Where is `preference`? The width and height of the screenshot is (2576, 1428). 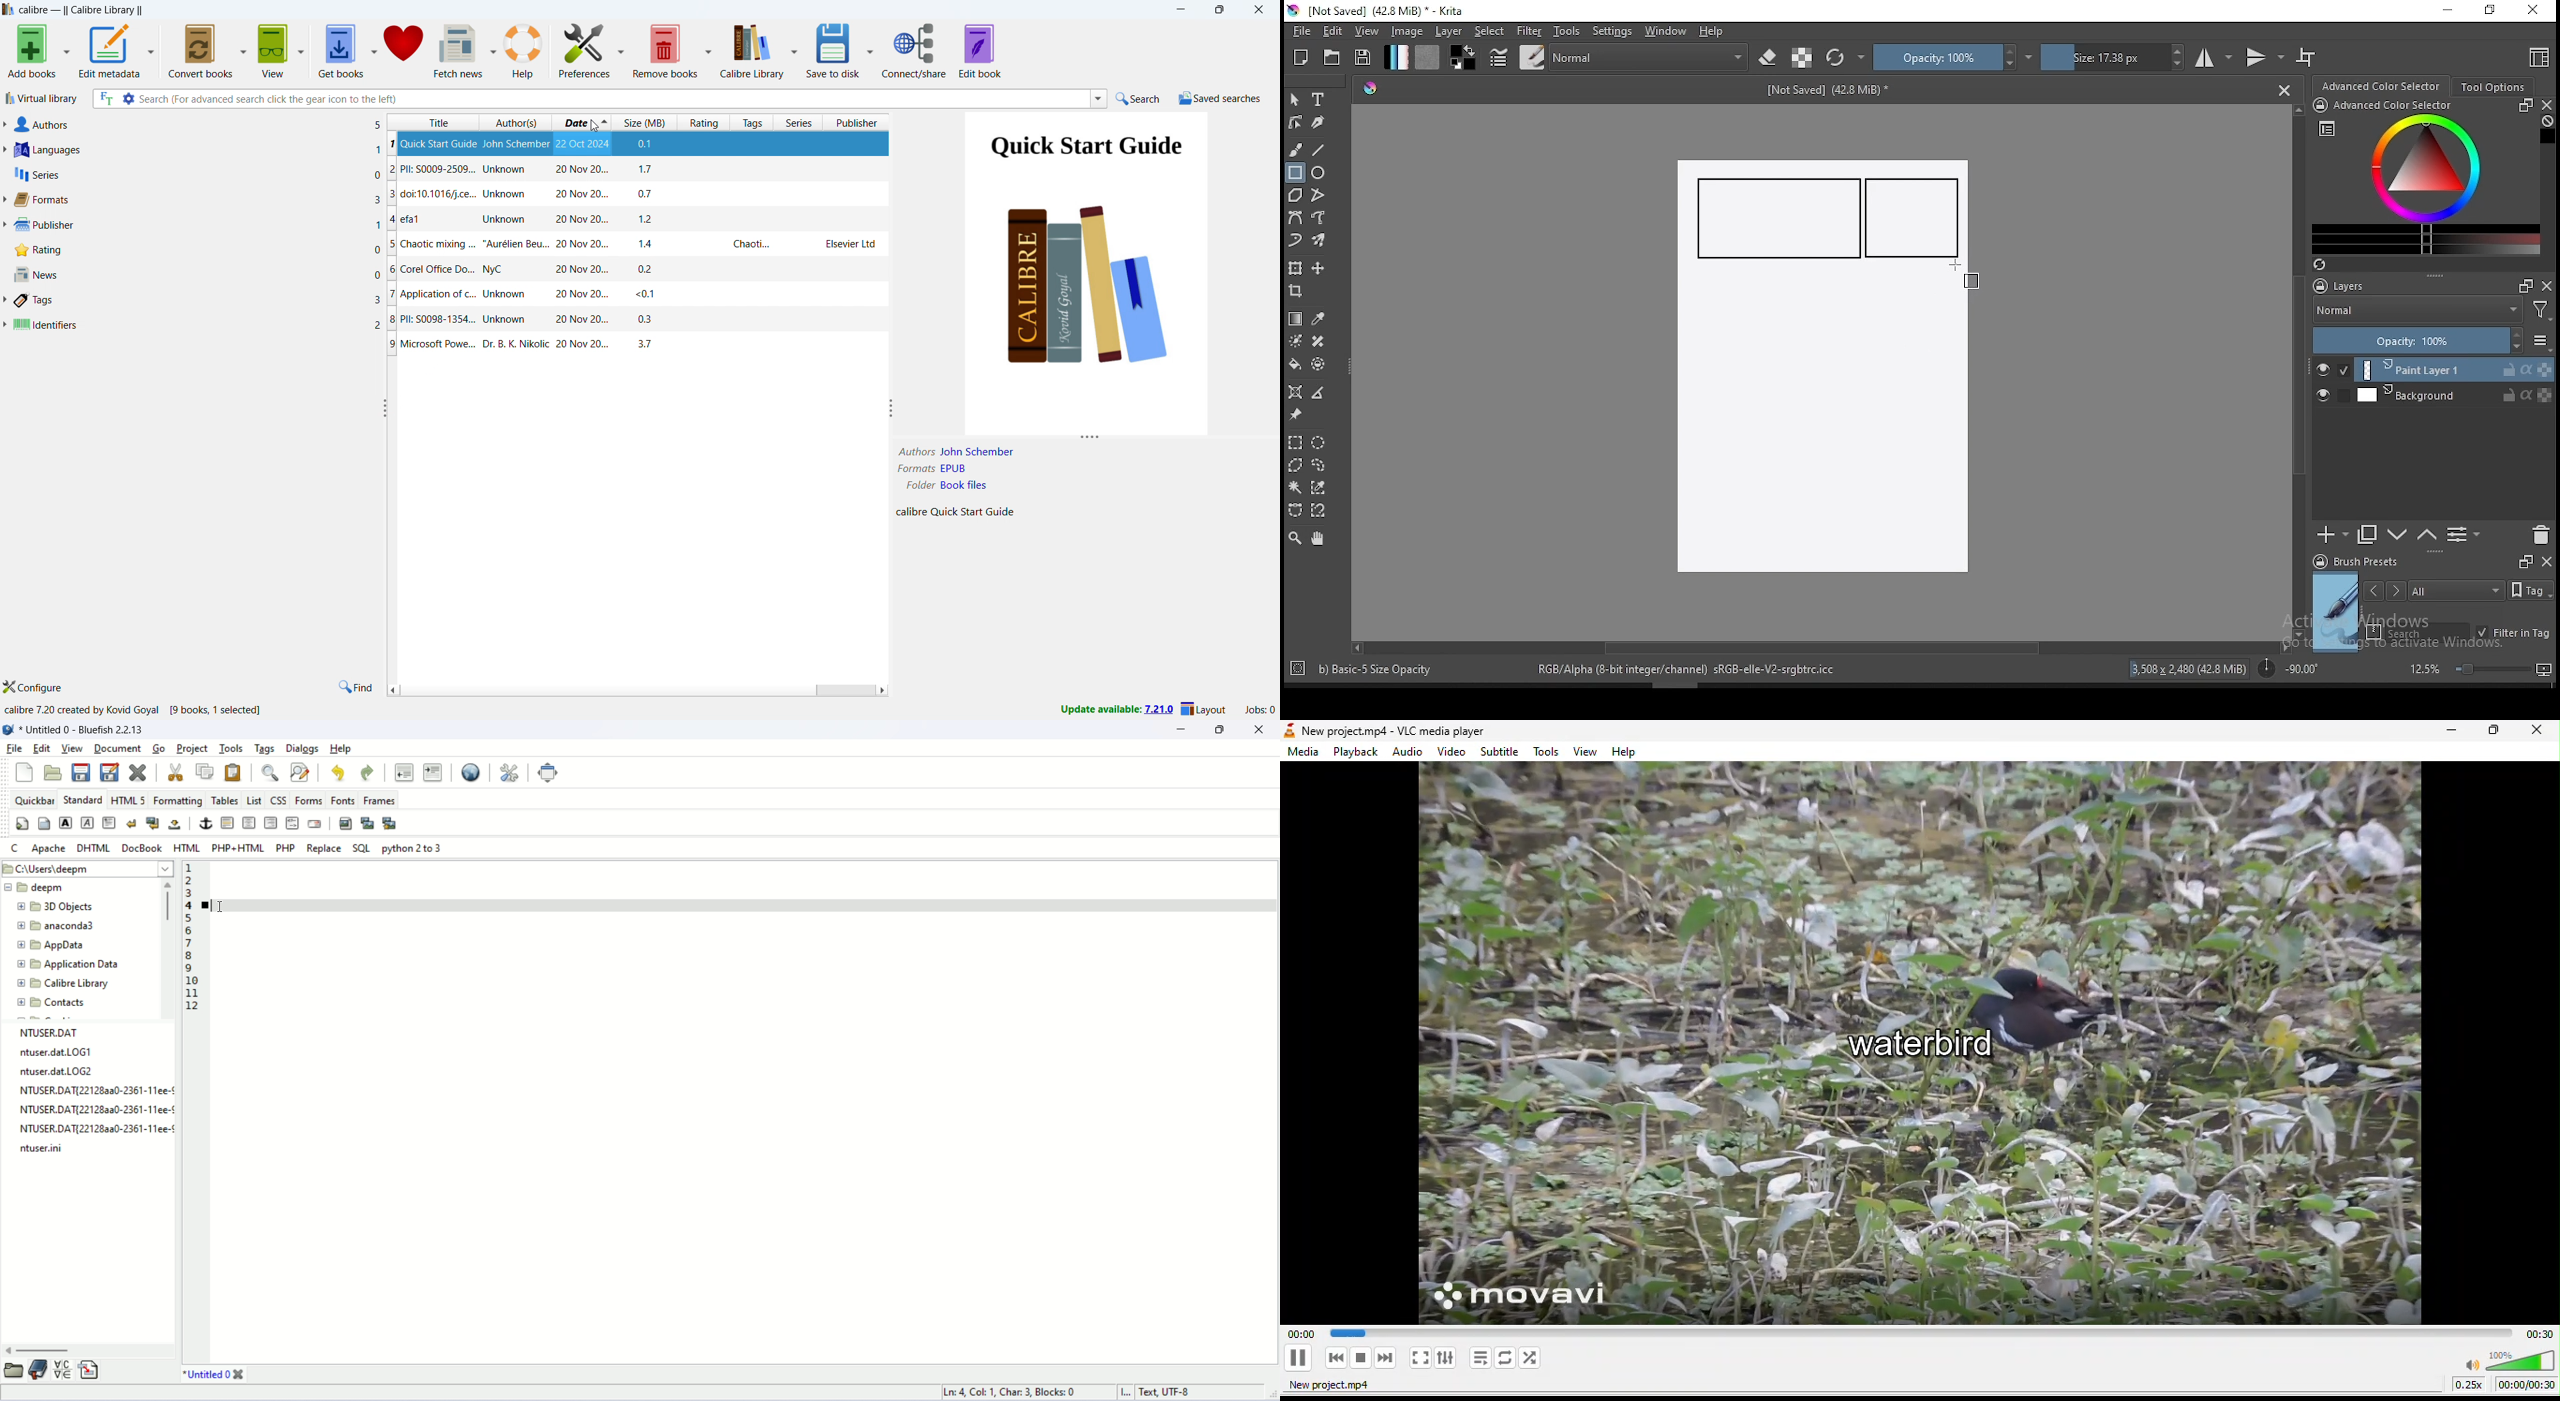 preference is located at coordinates (585, 48).